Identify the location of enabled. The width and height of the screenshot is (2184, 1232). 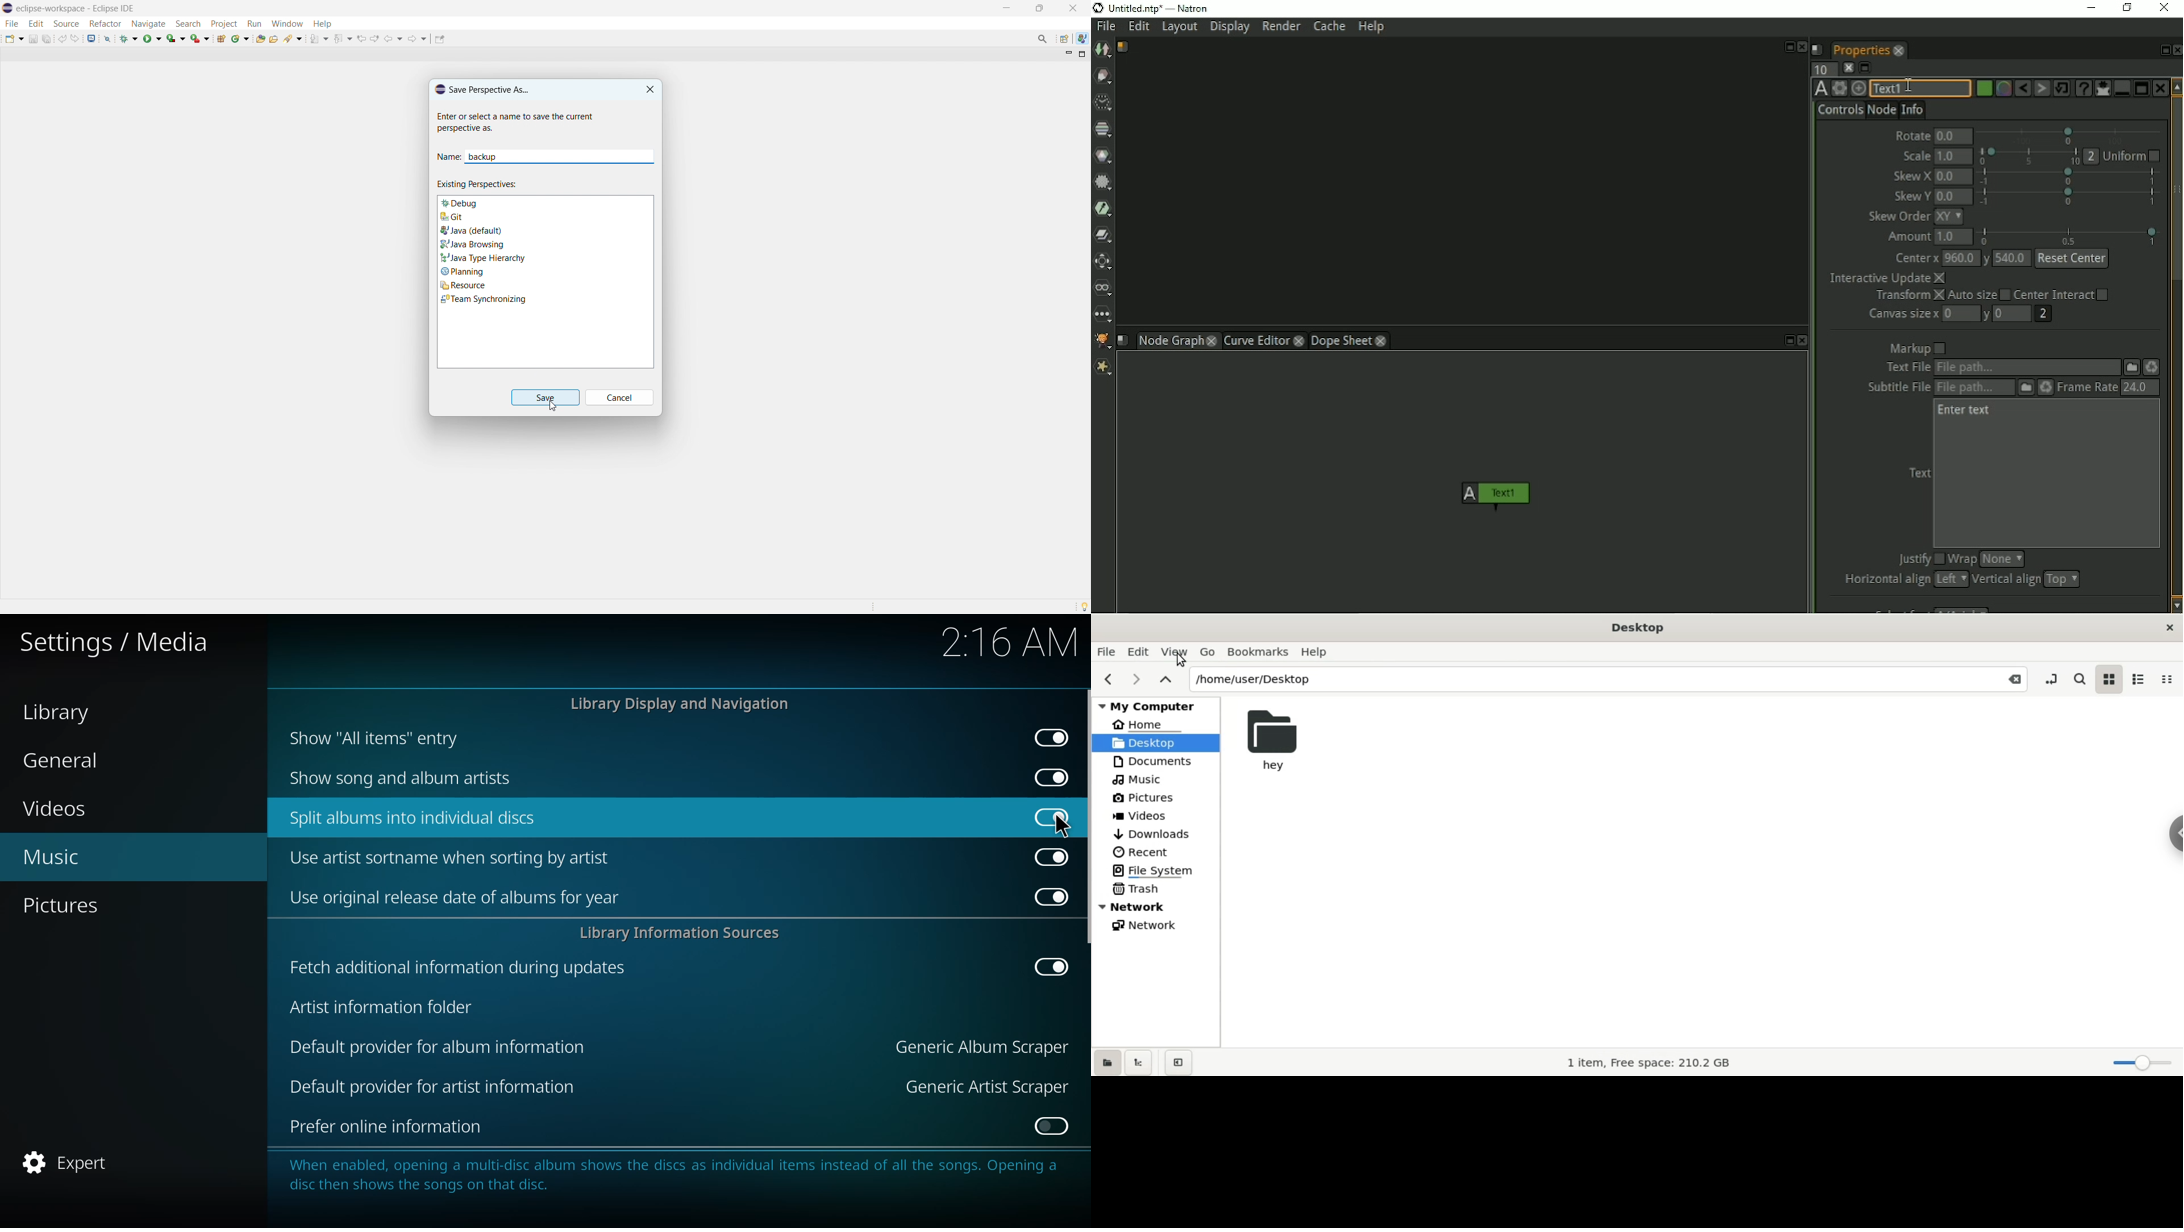
(1054, 816).